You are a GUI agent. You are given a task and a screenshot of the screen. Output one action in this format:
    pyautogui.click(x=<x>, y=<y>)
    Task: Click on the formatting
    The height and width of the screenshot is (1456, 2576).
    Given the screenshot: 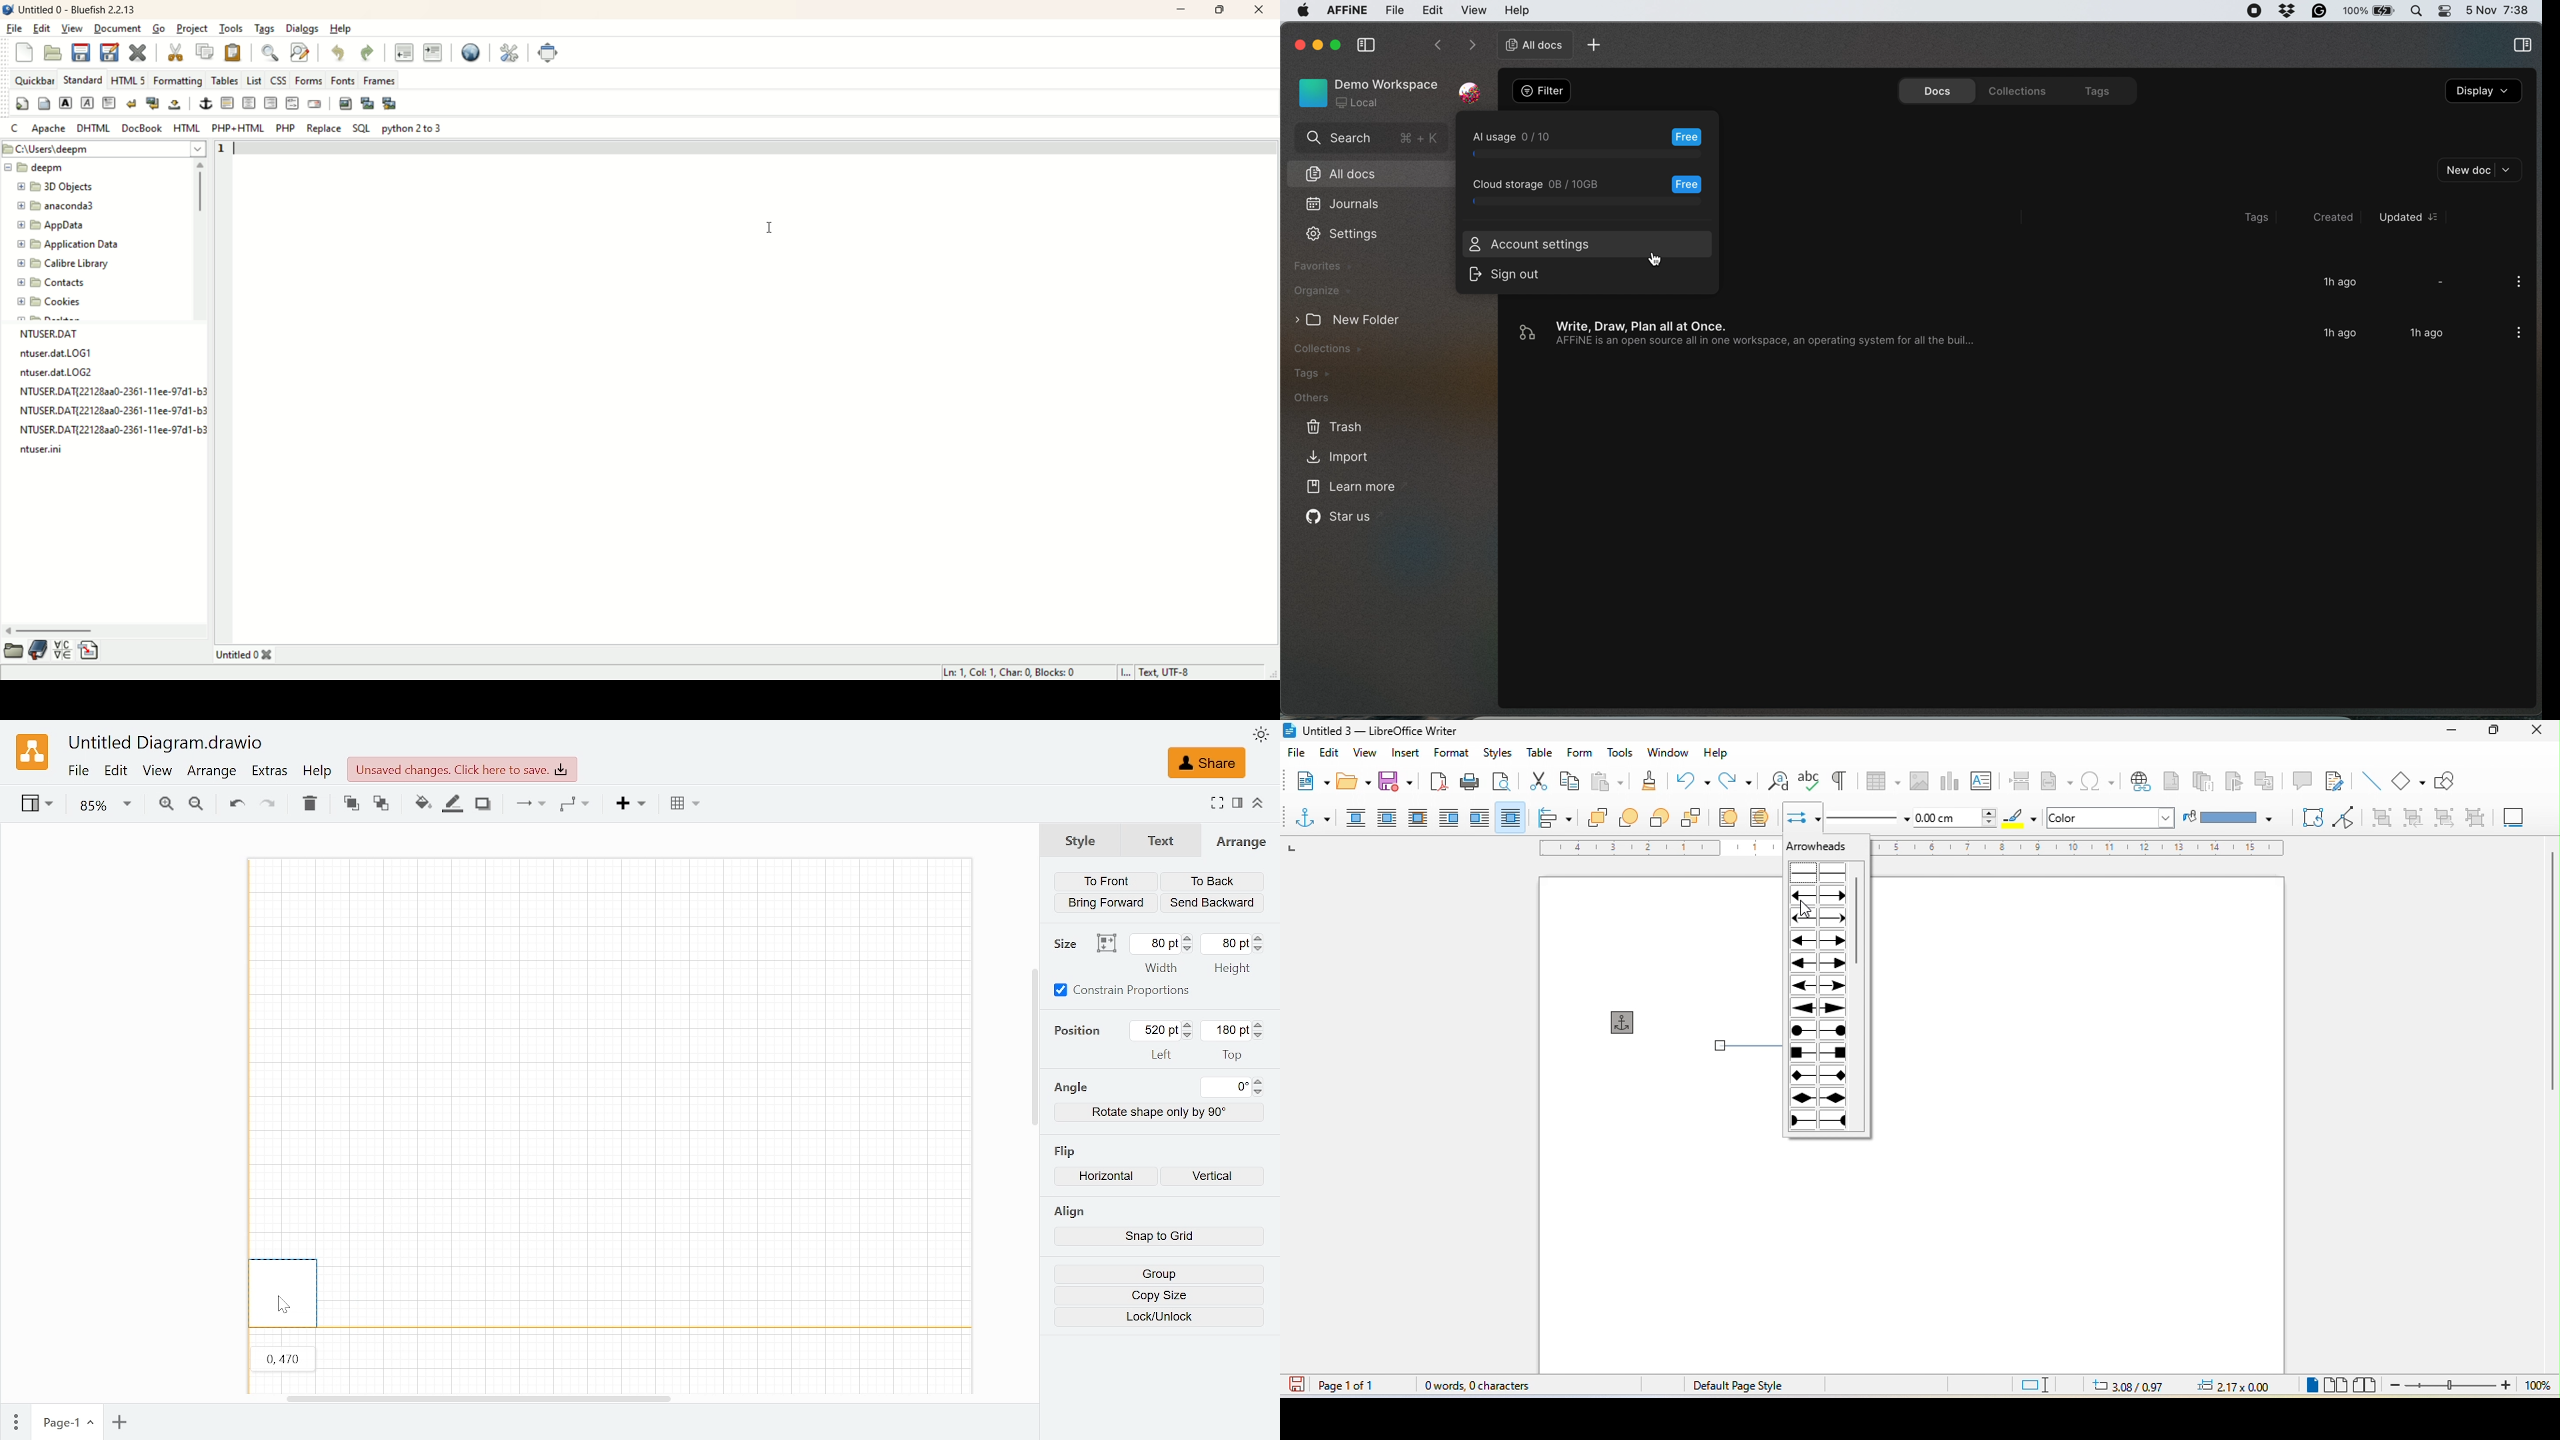 What is the action you would take?
    pyautogui.click(x=180, y=82)
    